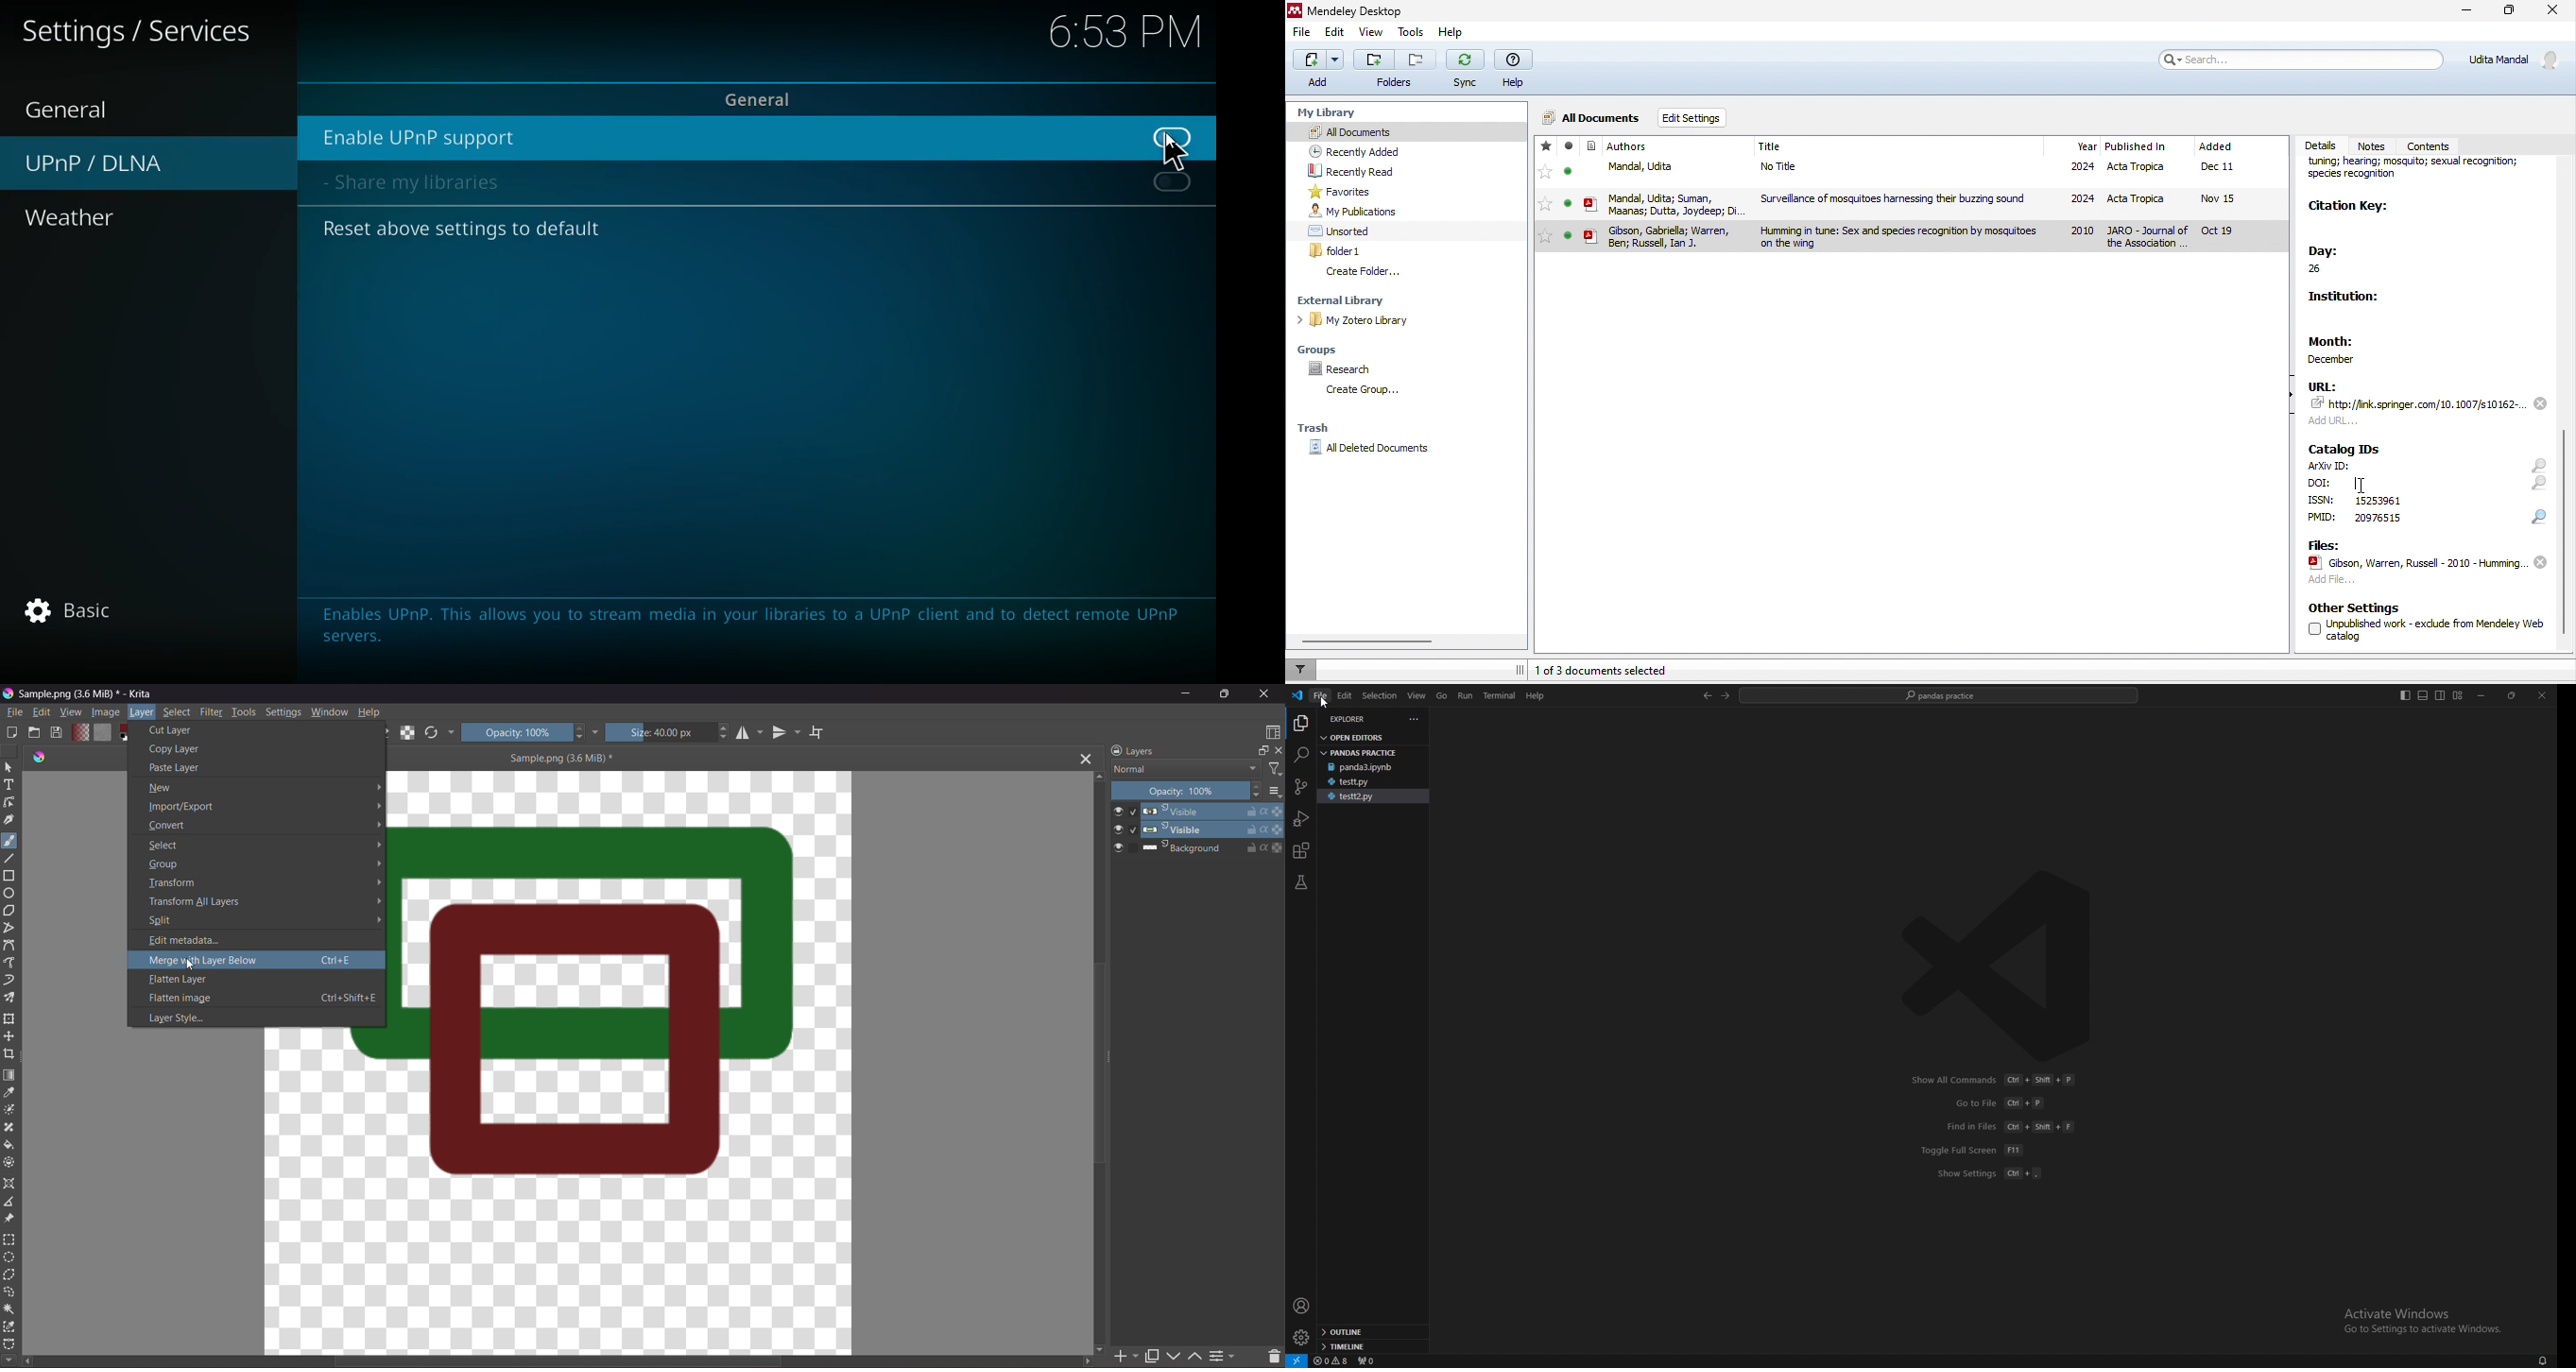 This screenshot has width=2576, height=1372. Describe the element at coordinates (1330, 110) in the screenshot. I see `my library` at that location.